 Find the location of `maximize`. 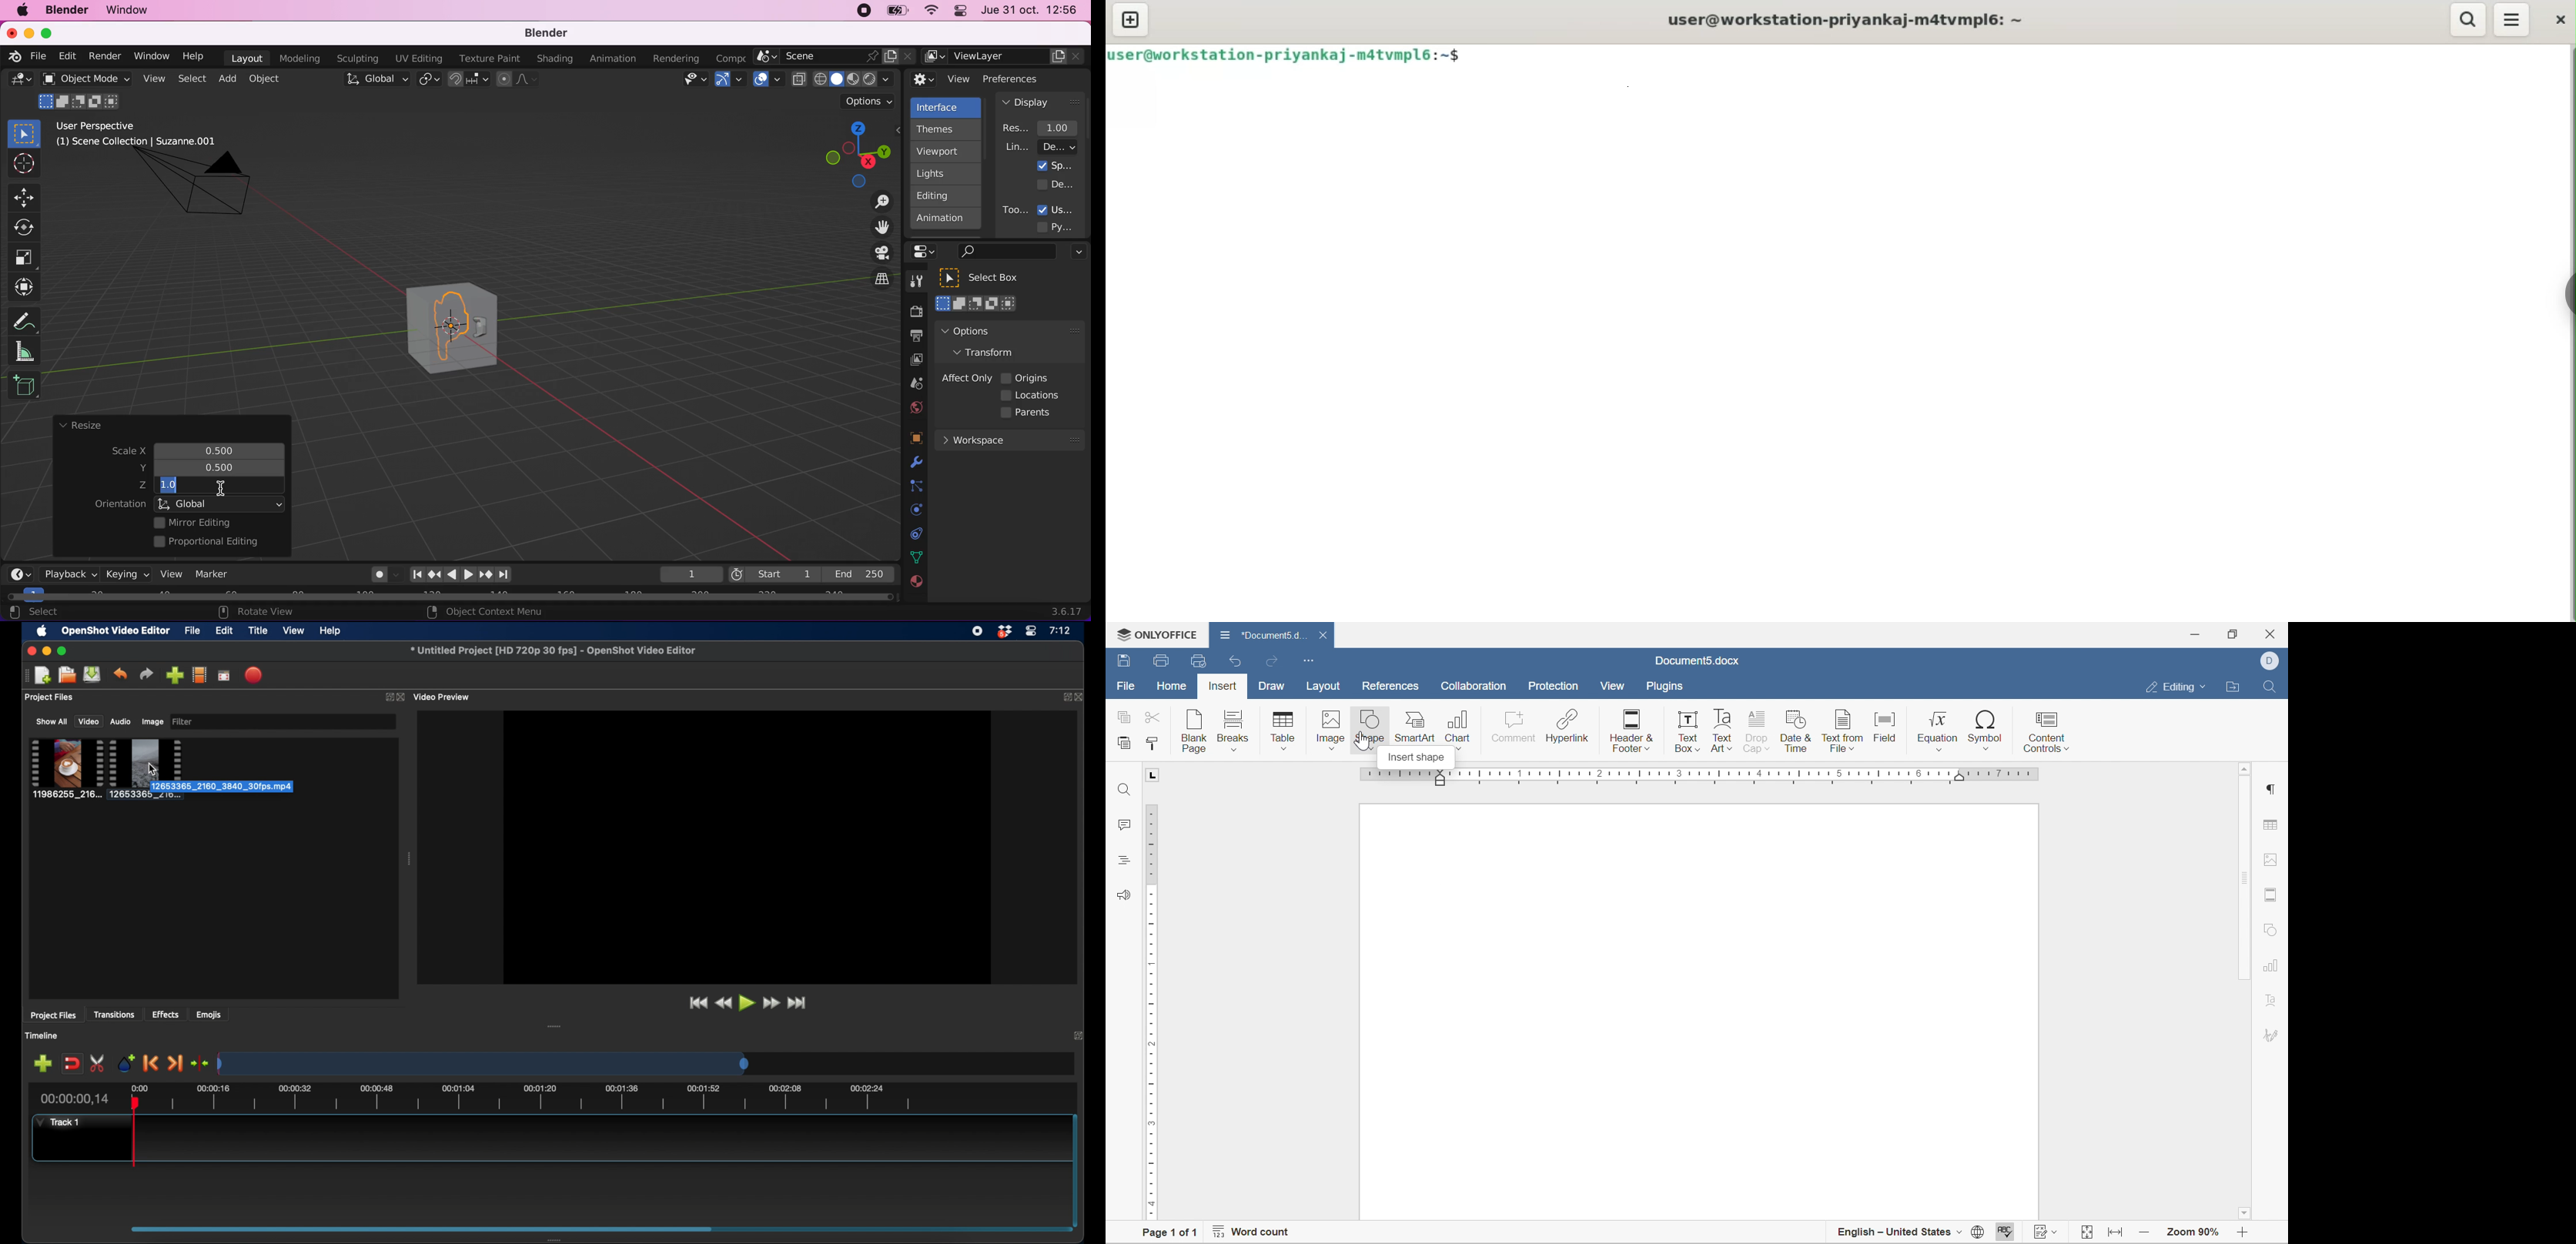

maximize is located at coordinates (63, 651).